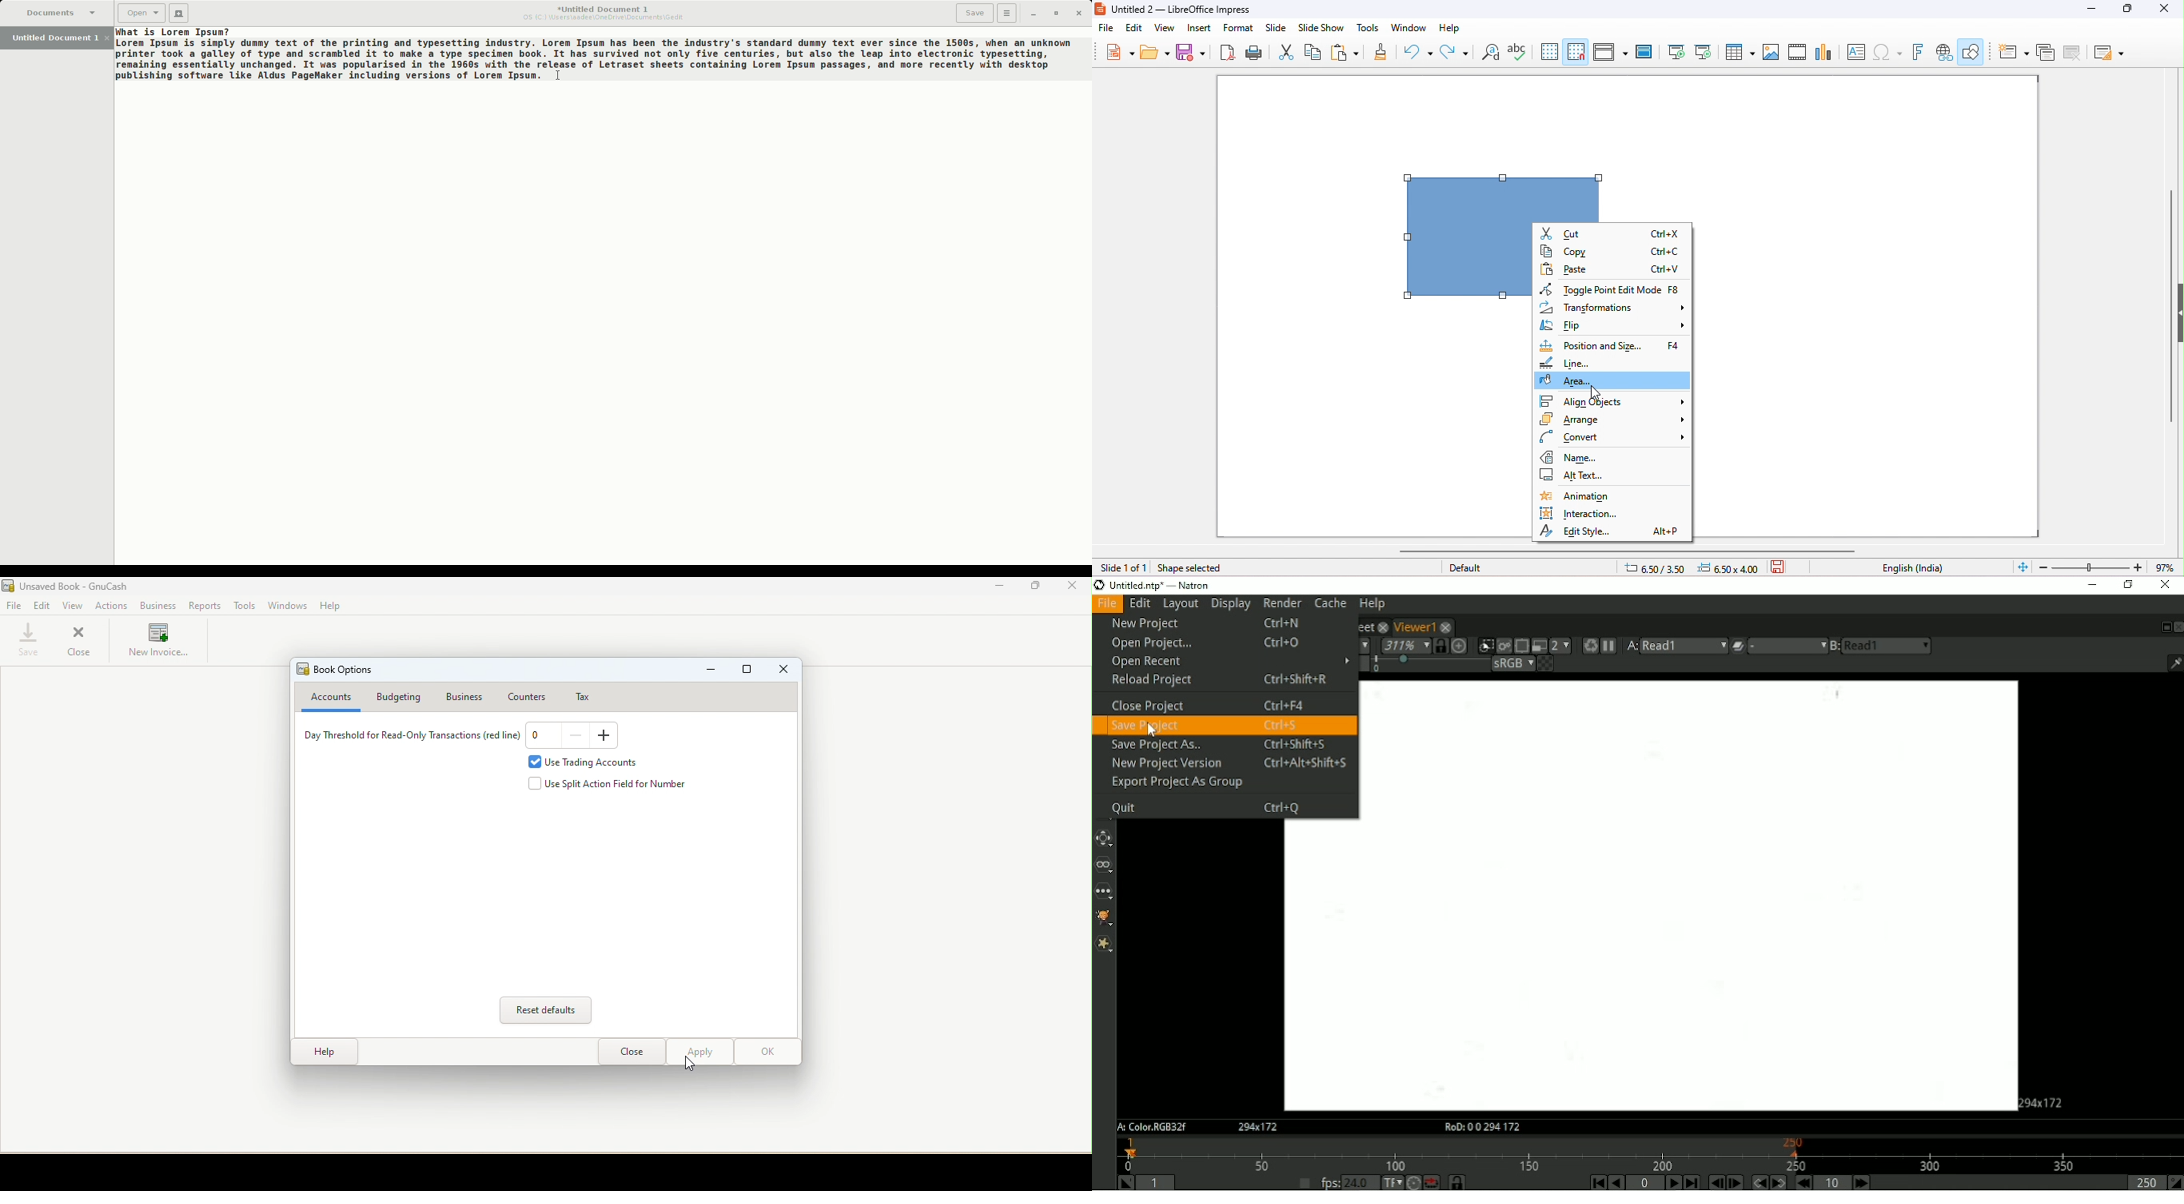 The image size is (2184, 1204). Describe the element at coordinates (1581, 362) in the screenshot. I see `line` at that location.